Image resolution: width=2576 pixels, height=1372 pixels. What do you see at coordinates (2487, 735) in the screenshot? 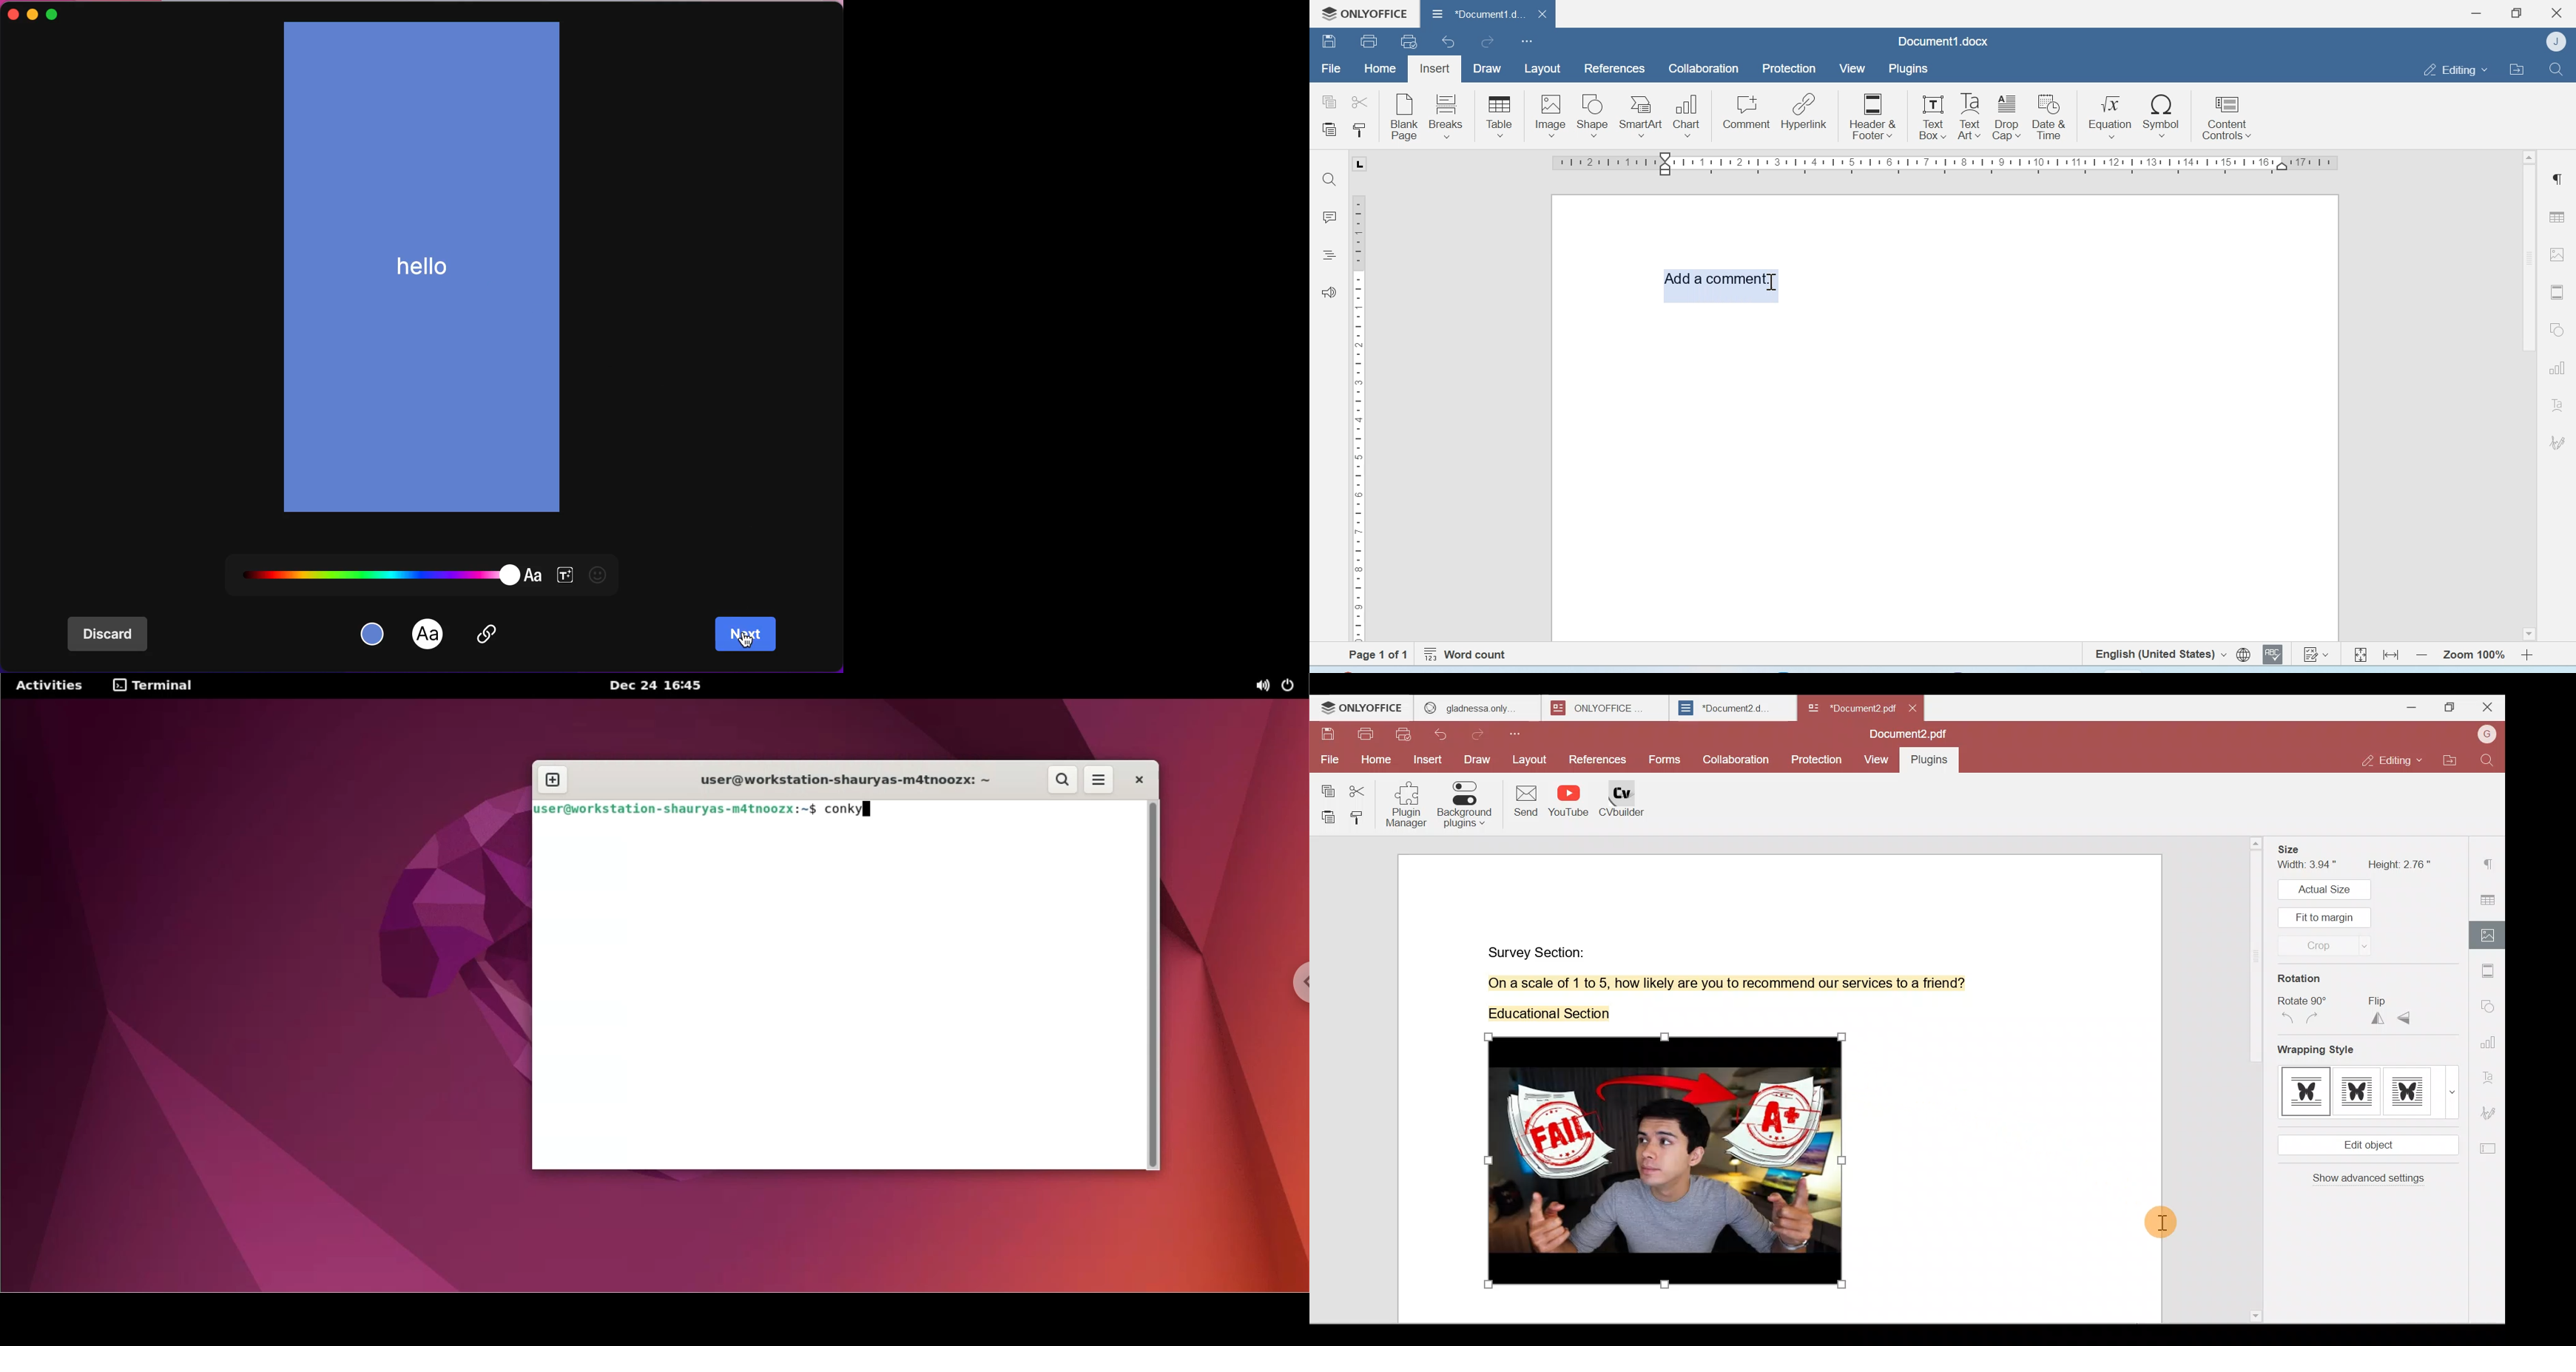
I see `Account name` at bounding box center [2487, 735].